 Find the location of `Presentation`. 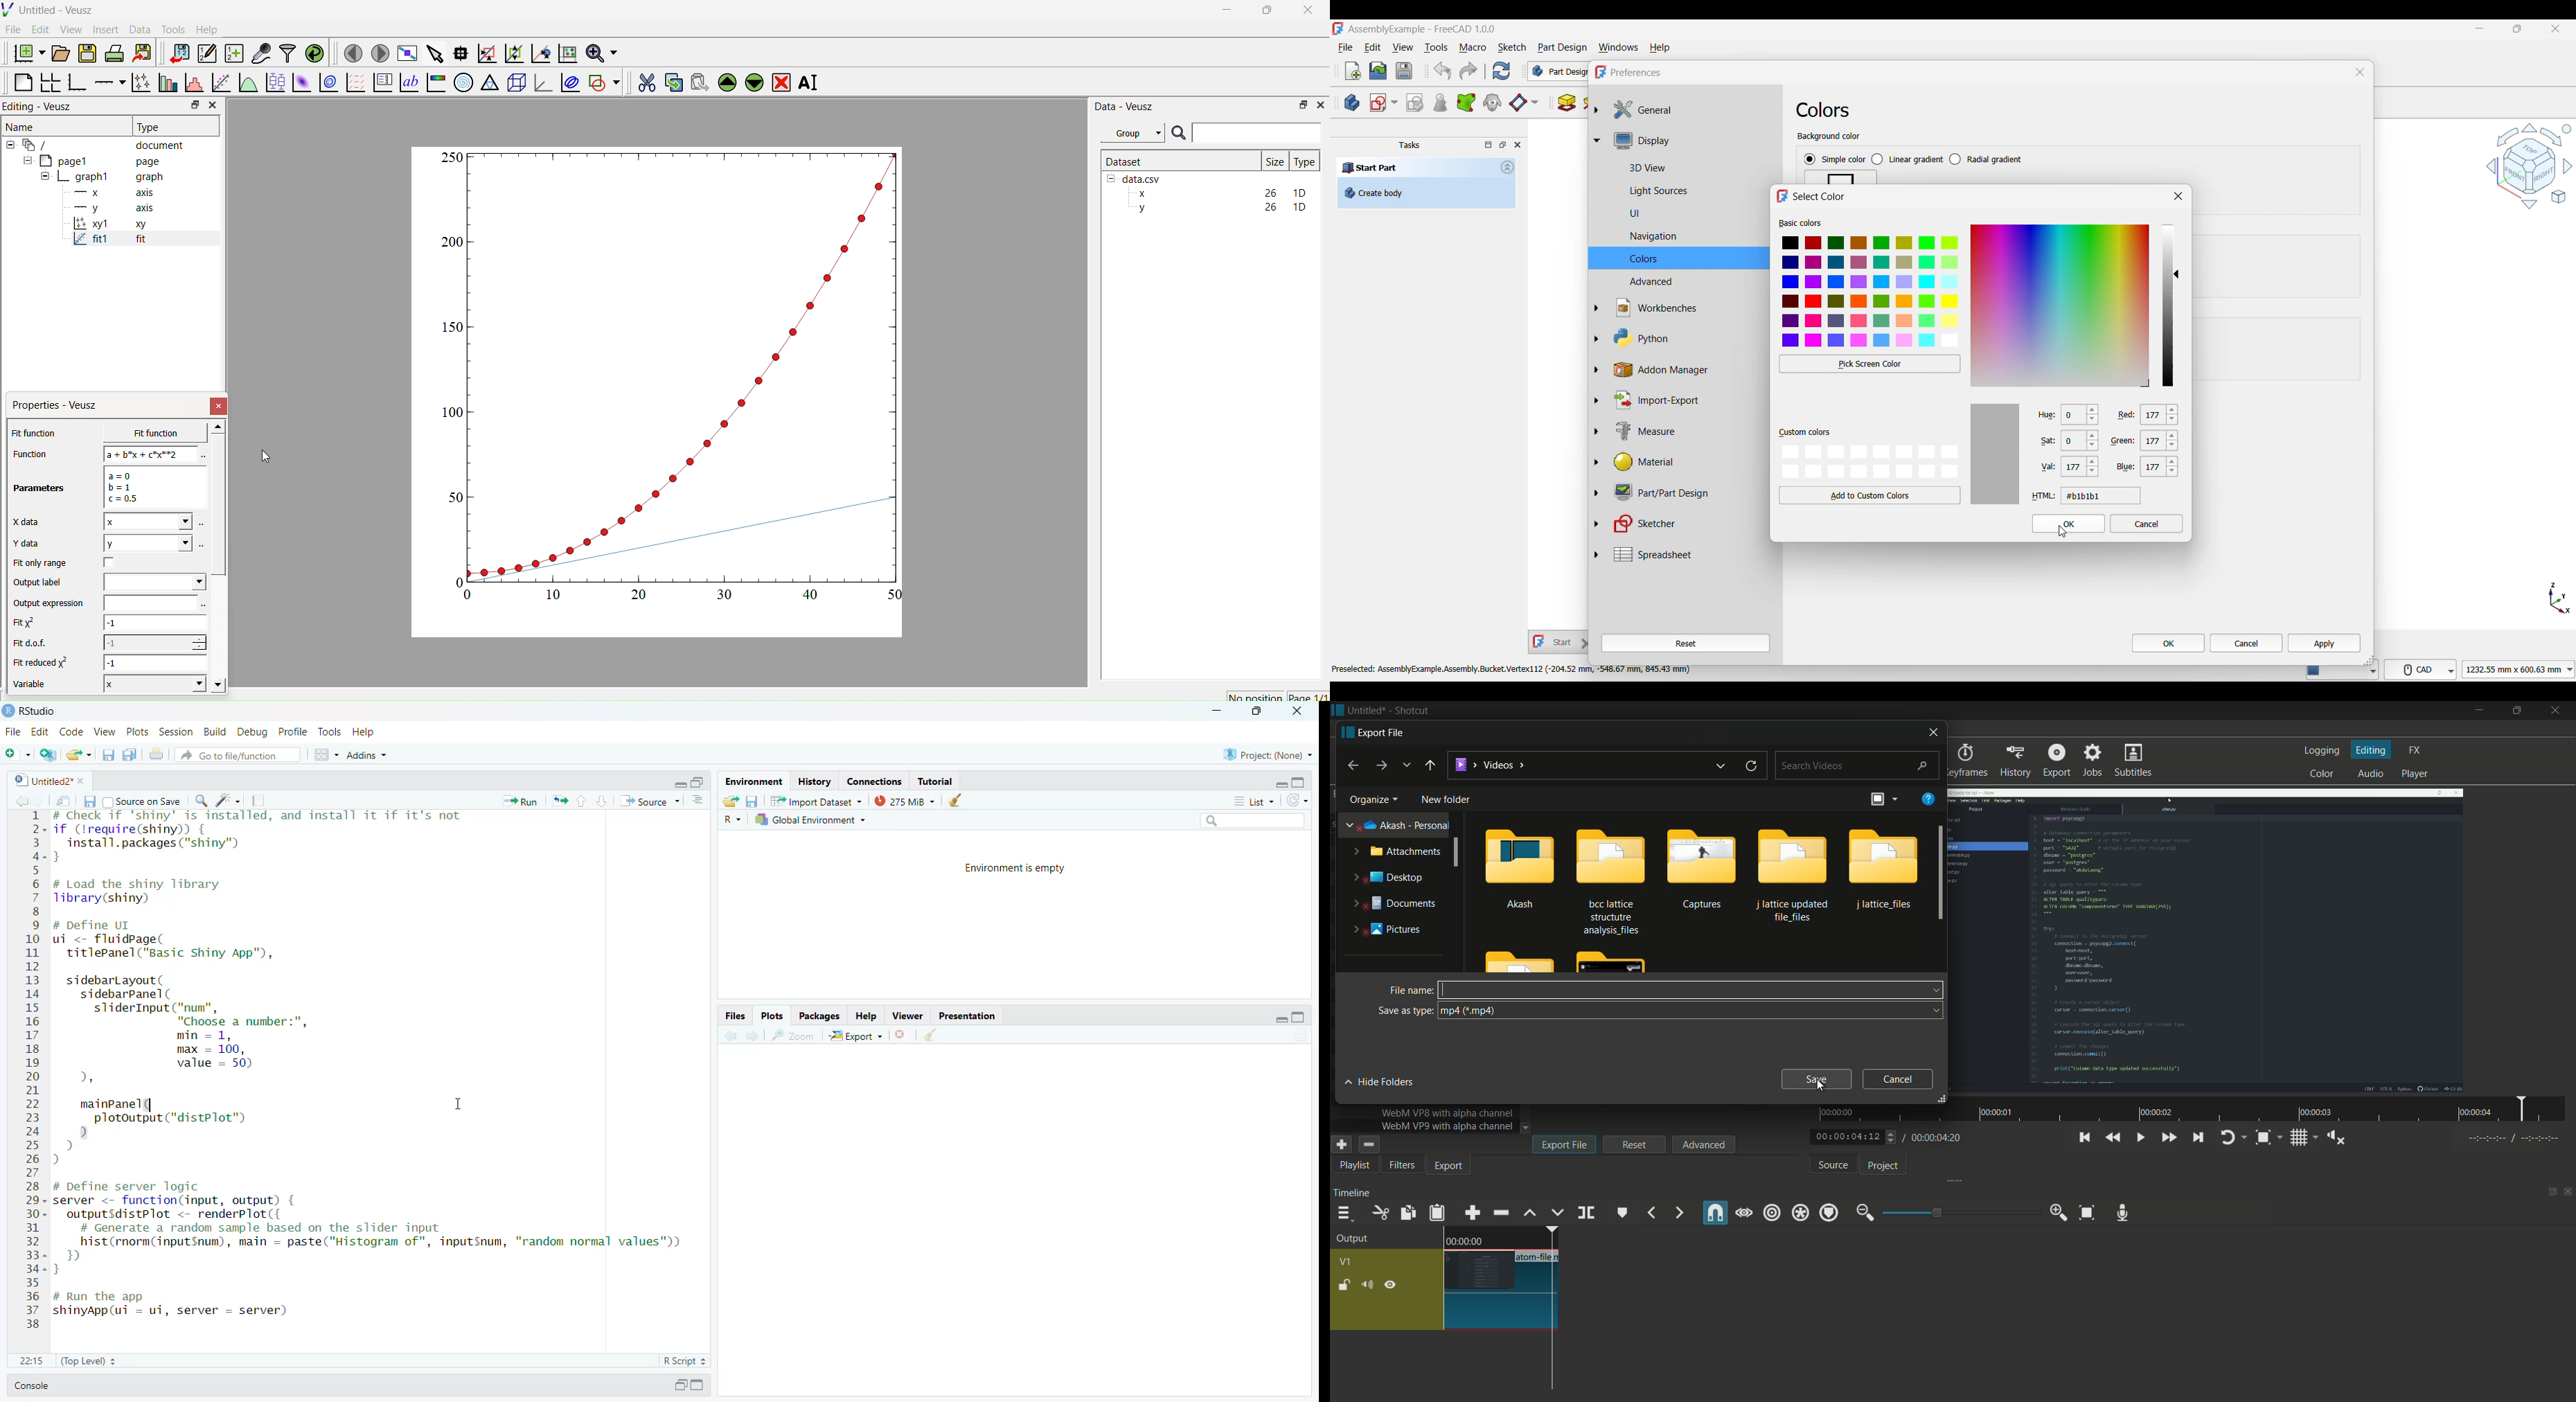

Presentation is located at coordinates (966, 1016).